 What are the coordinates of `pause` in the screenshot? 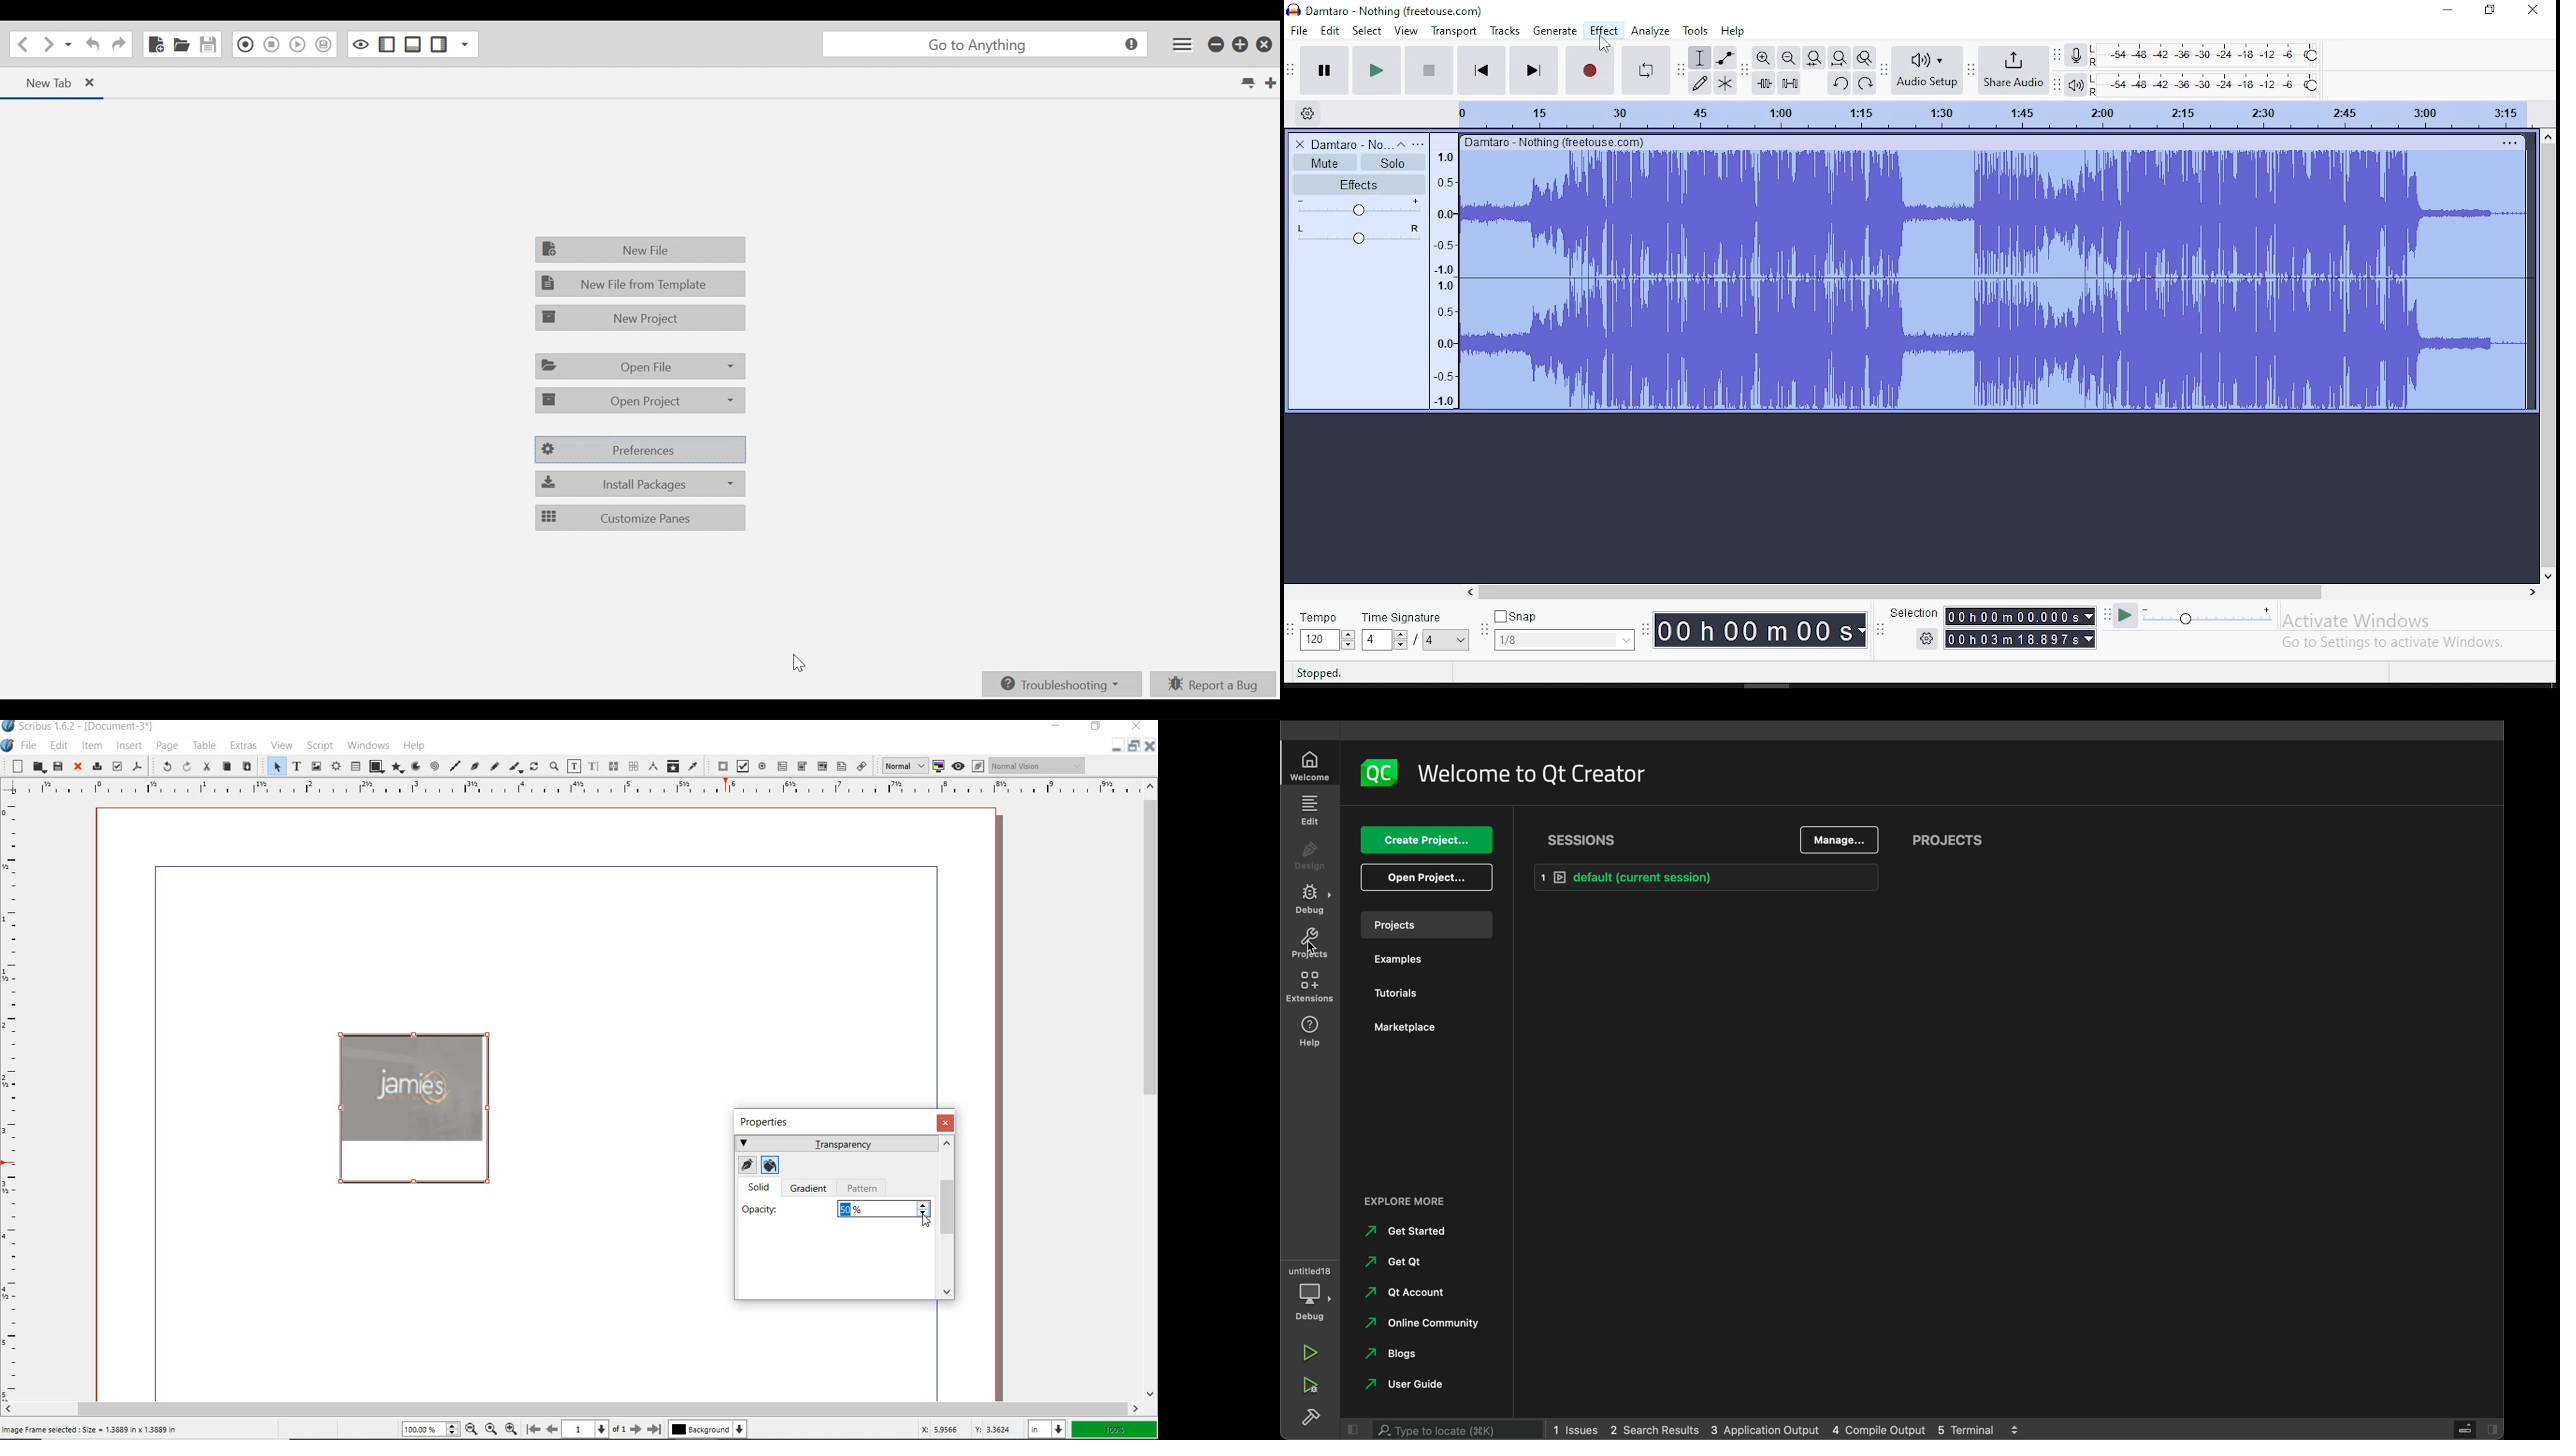 It's located at (1324, 69).